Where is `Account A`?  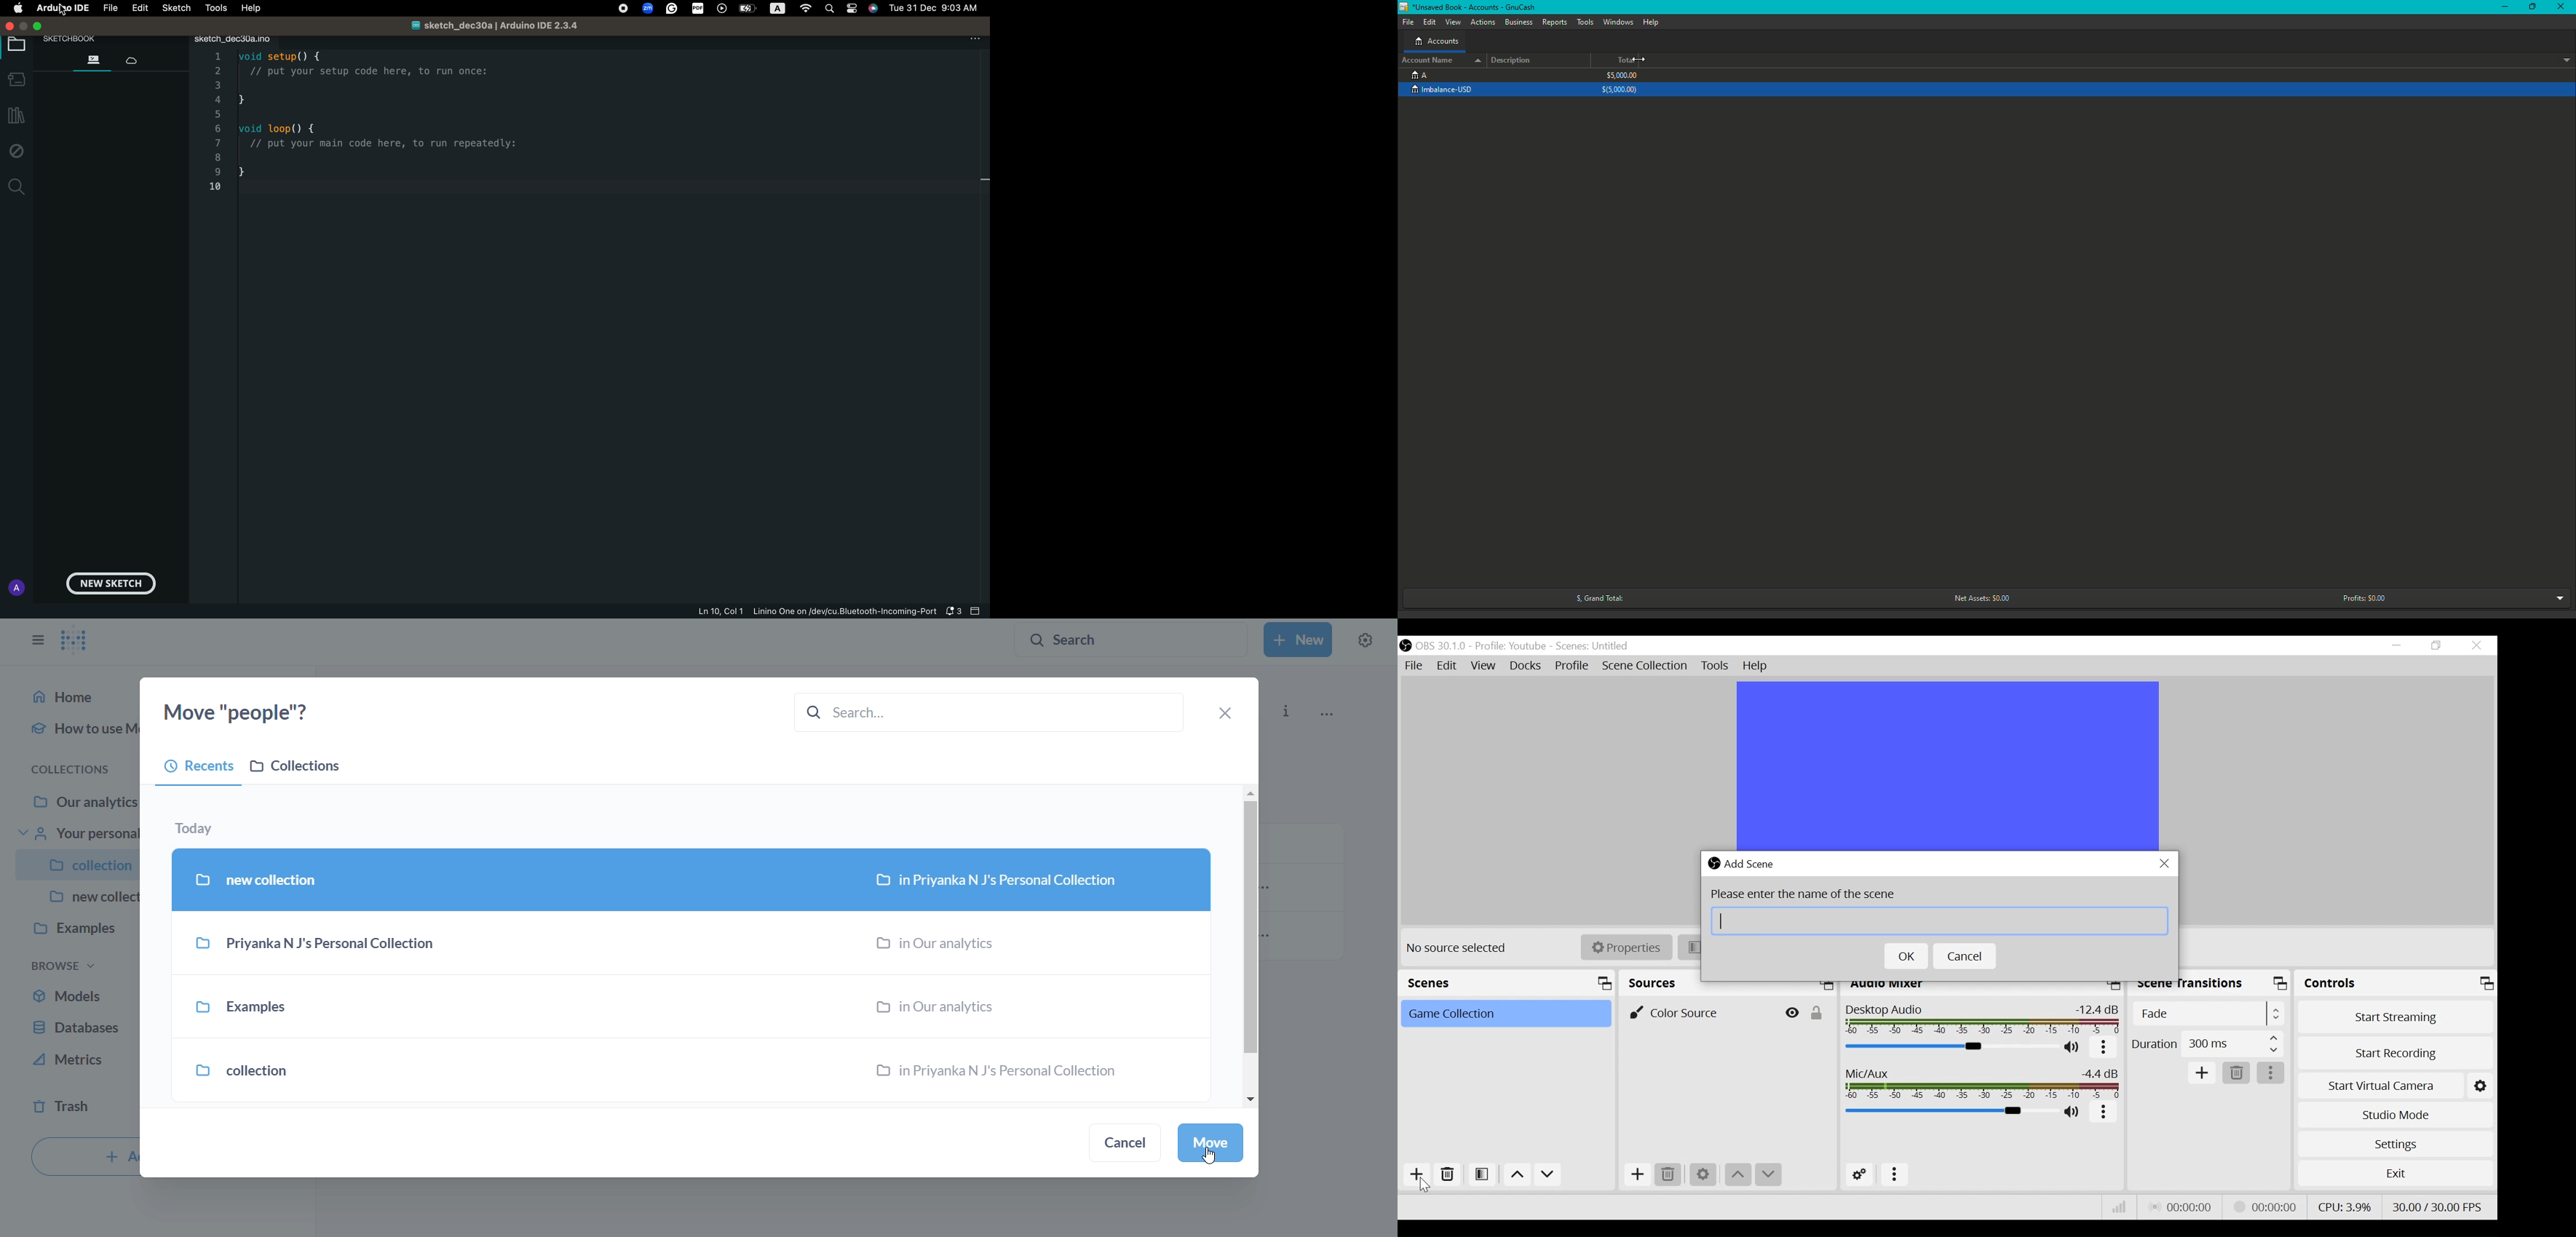
Account A is located at coordinates (1419, 74).